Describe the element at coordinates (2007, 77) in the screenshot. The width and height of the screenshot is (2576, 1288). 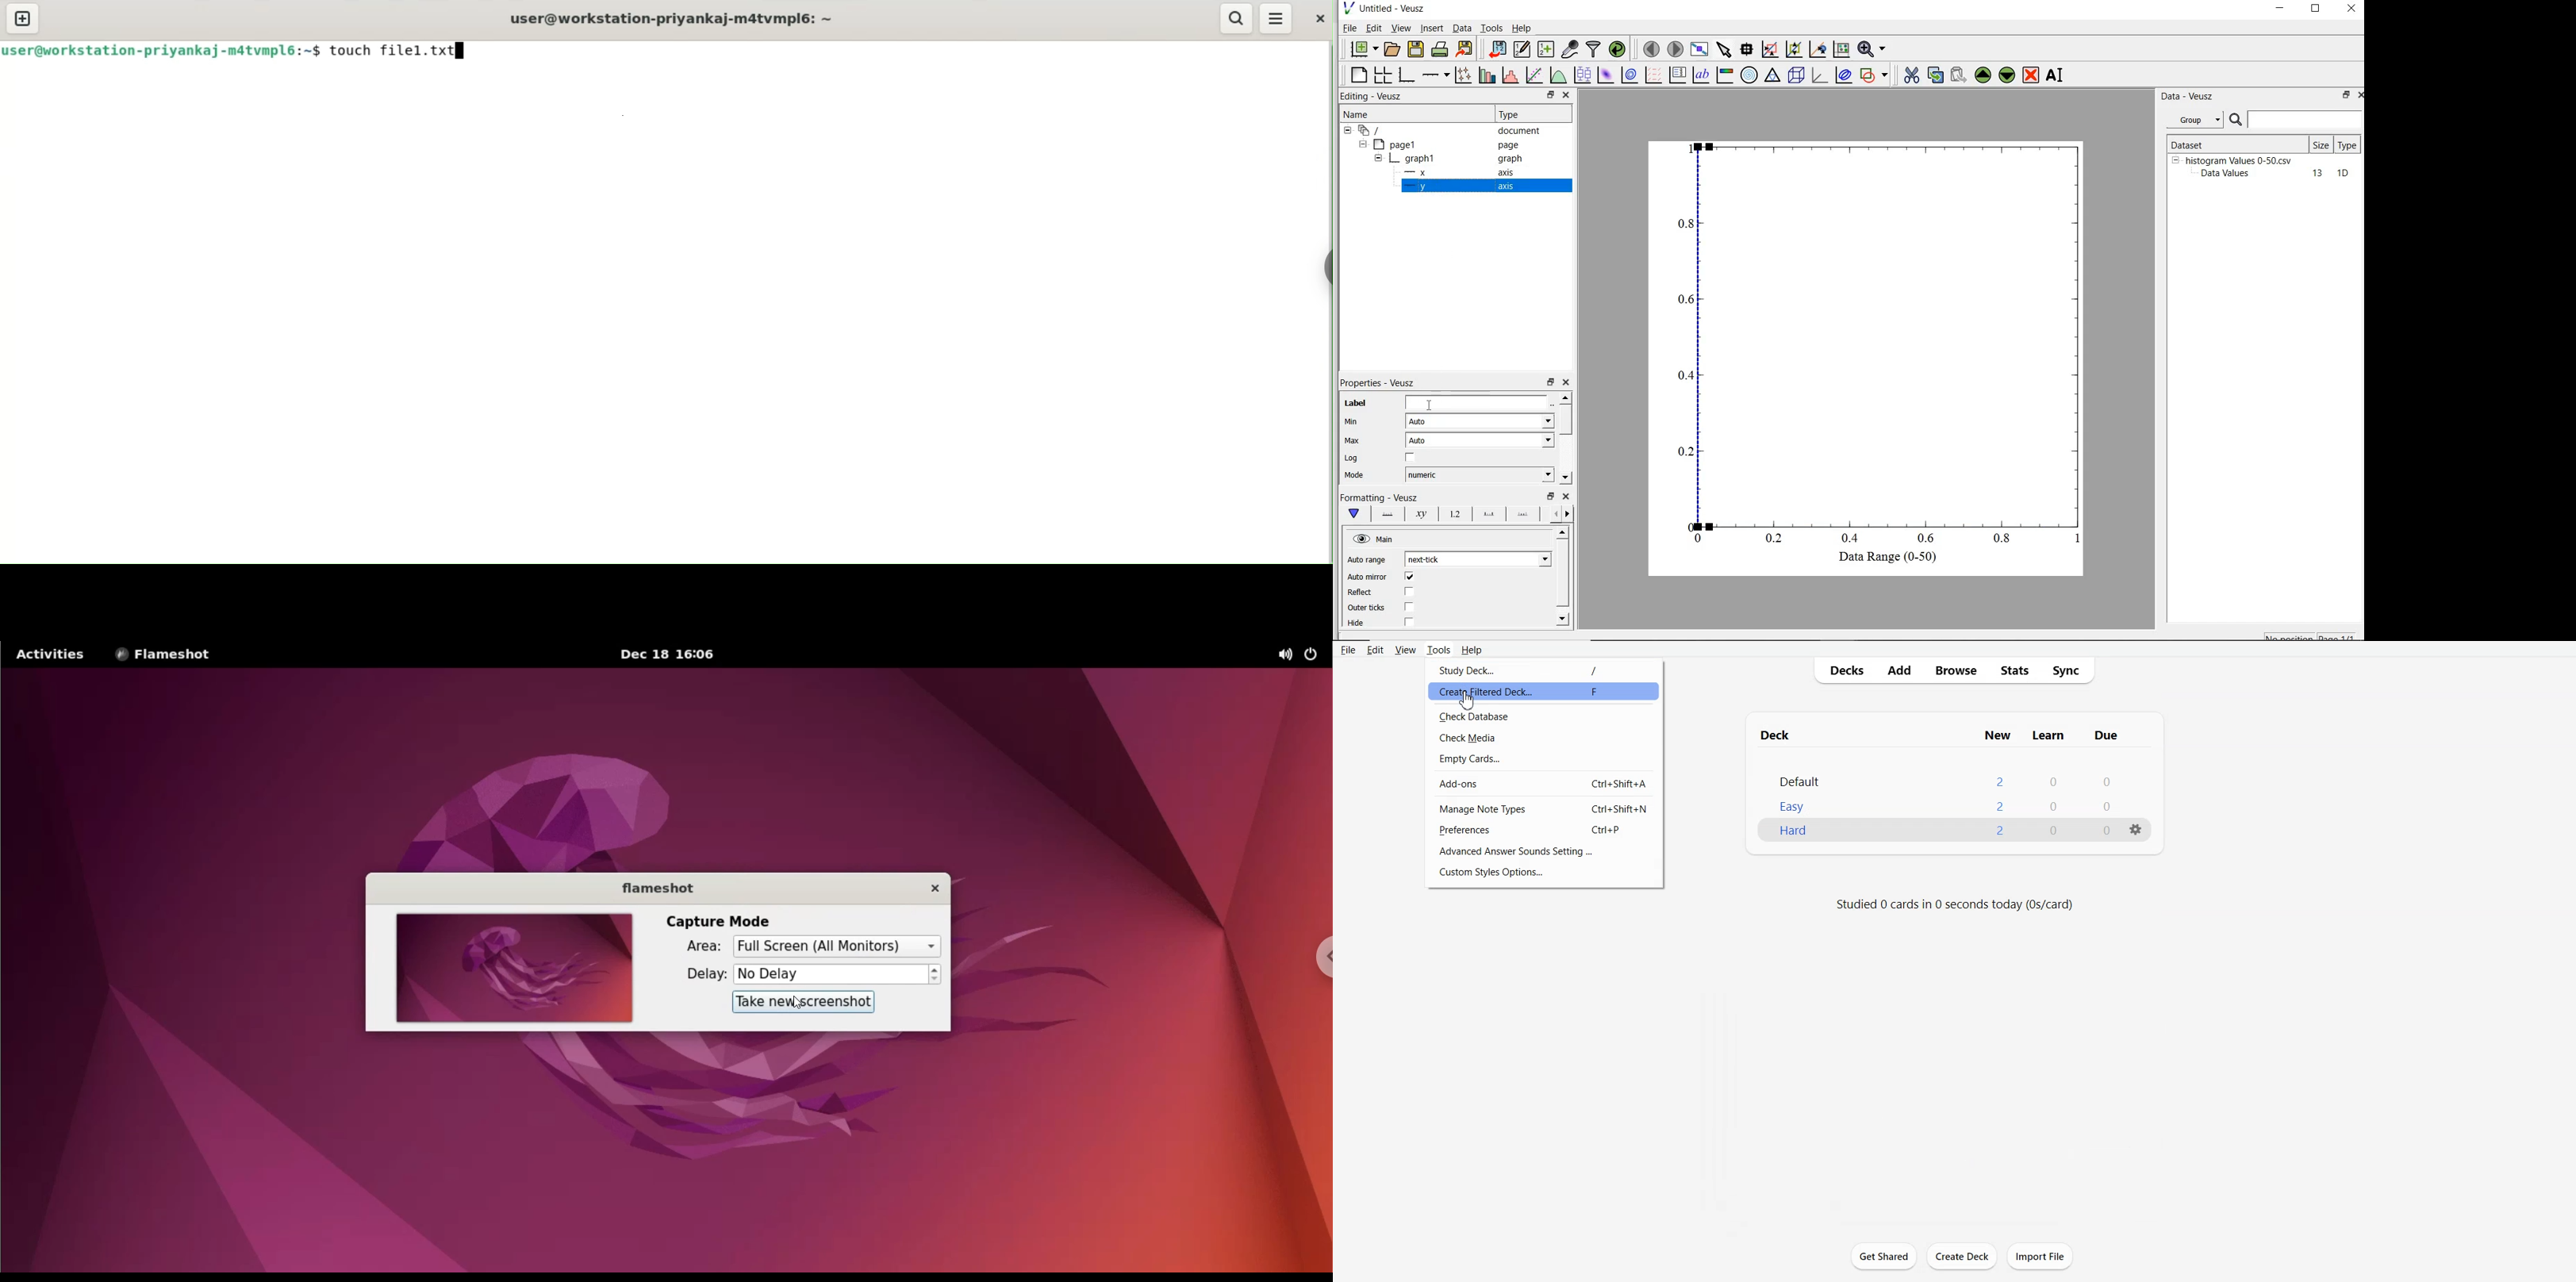
I see `move down the selected widget` at that location.